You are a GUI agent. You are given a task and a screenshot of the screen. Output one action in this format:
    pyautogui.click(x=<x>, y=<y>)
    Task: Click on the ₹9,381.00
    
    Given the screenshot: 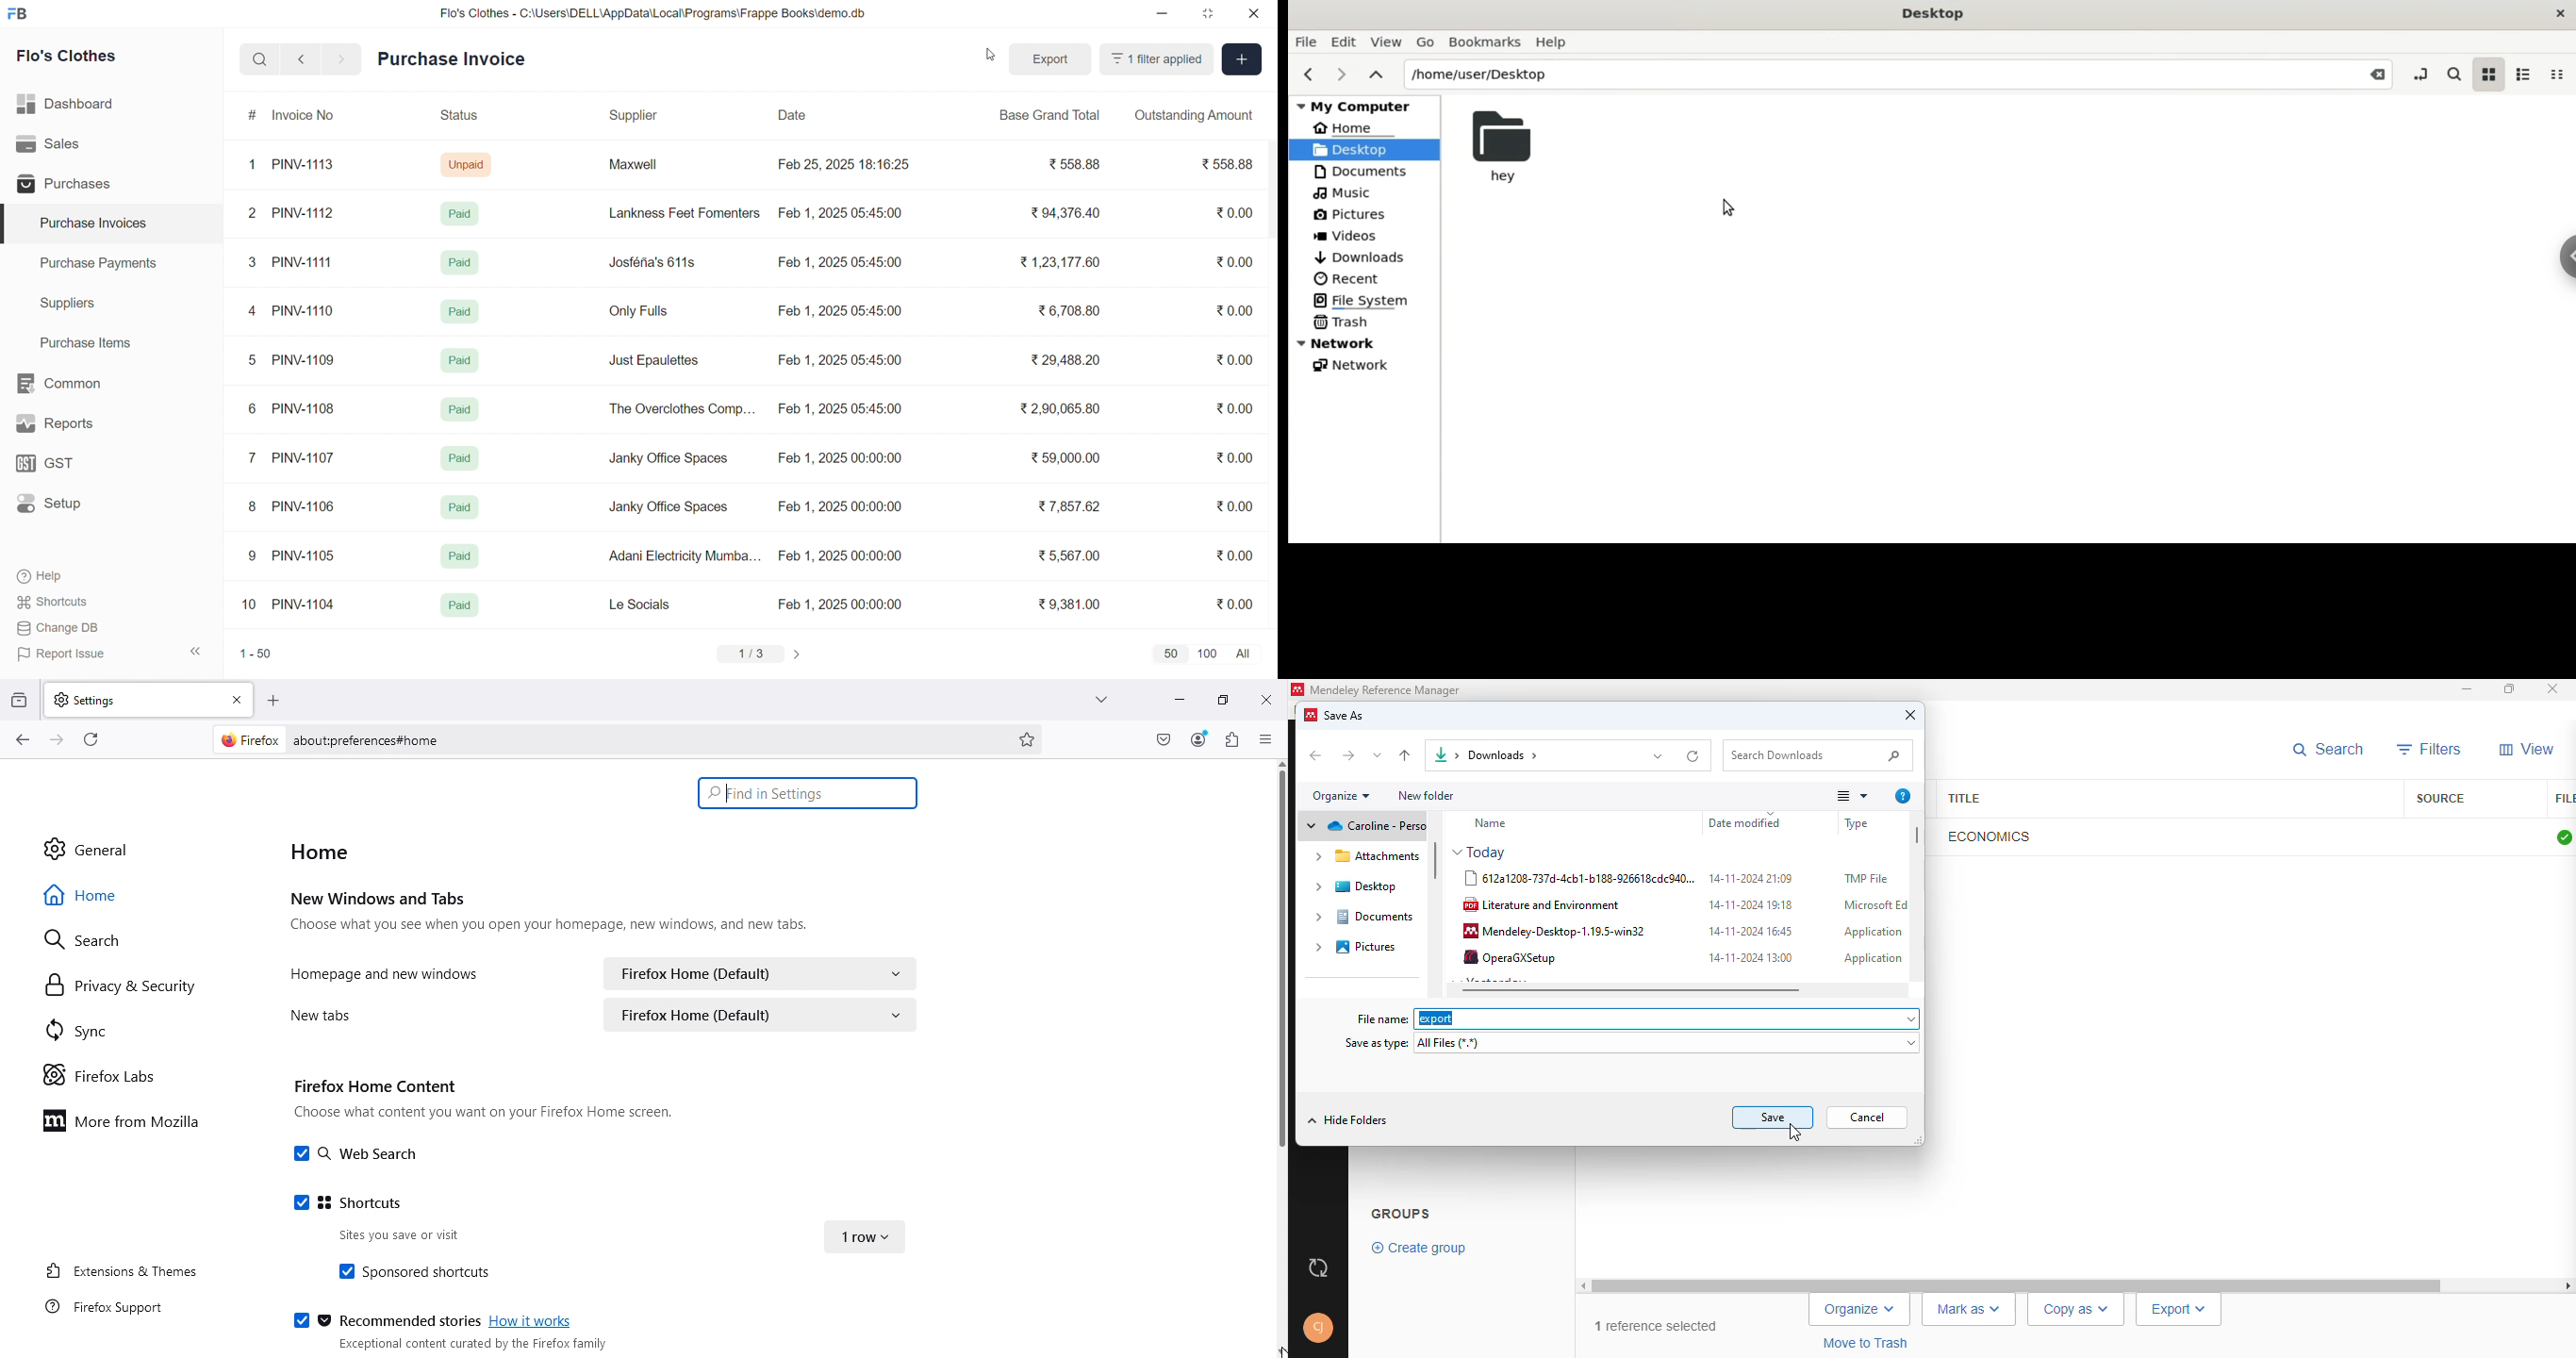 What is the action you would take?
    pyautogui.click(x=1070, y=604)
    